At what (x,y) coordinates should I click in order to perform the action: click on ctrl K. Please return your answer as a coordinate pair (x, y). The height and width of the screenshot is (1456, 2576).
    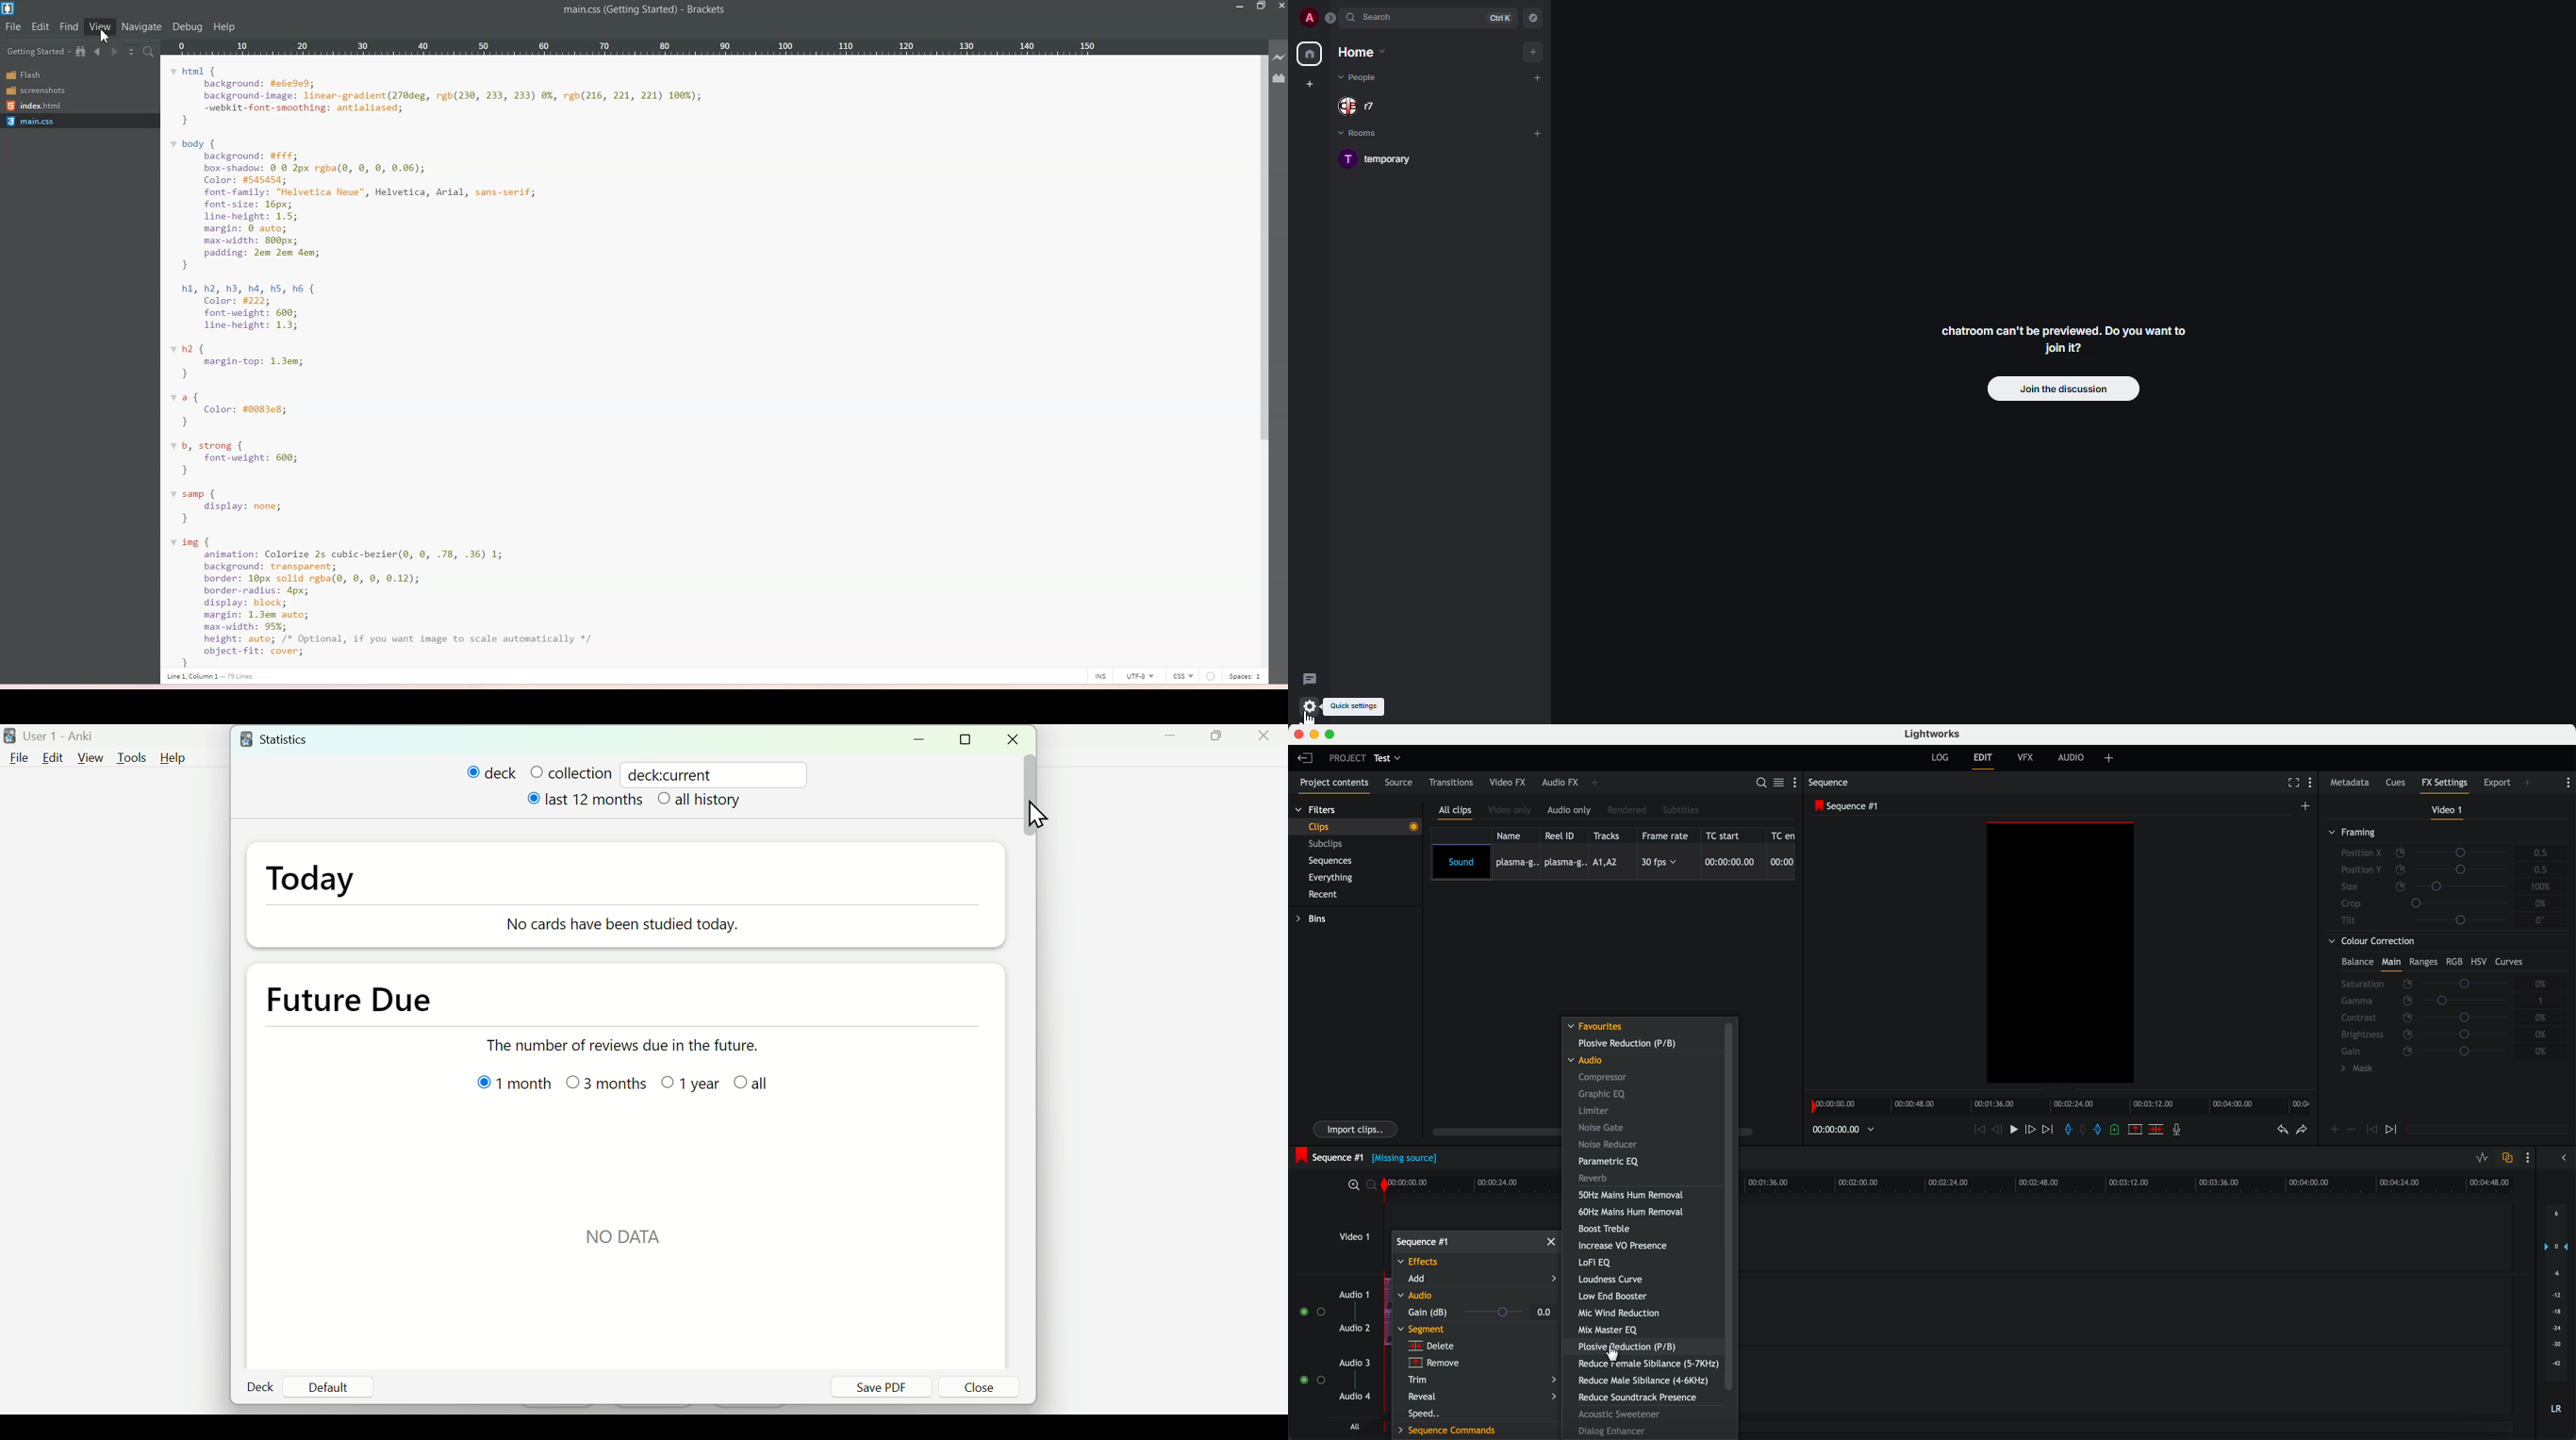
    Looking at the image, I should click on (1501, 17).